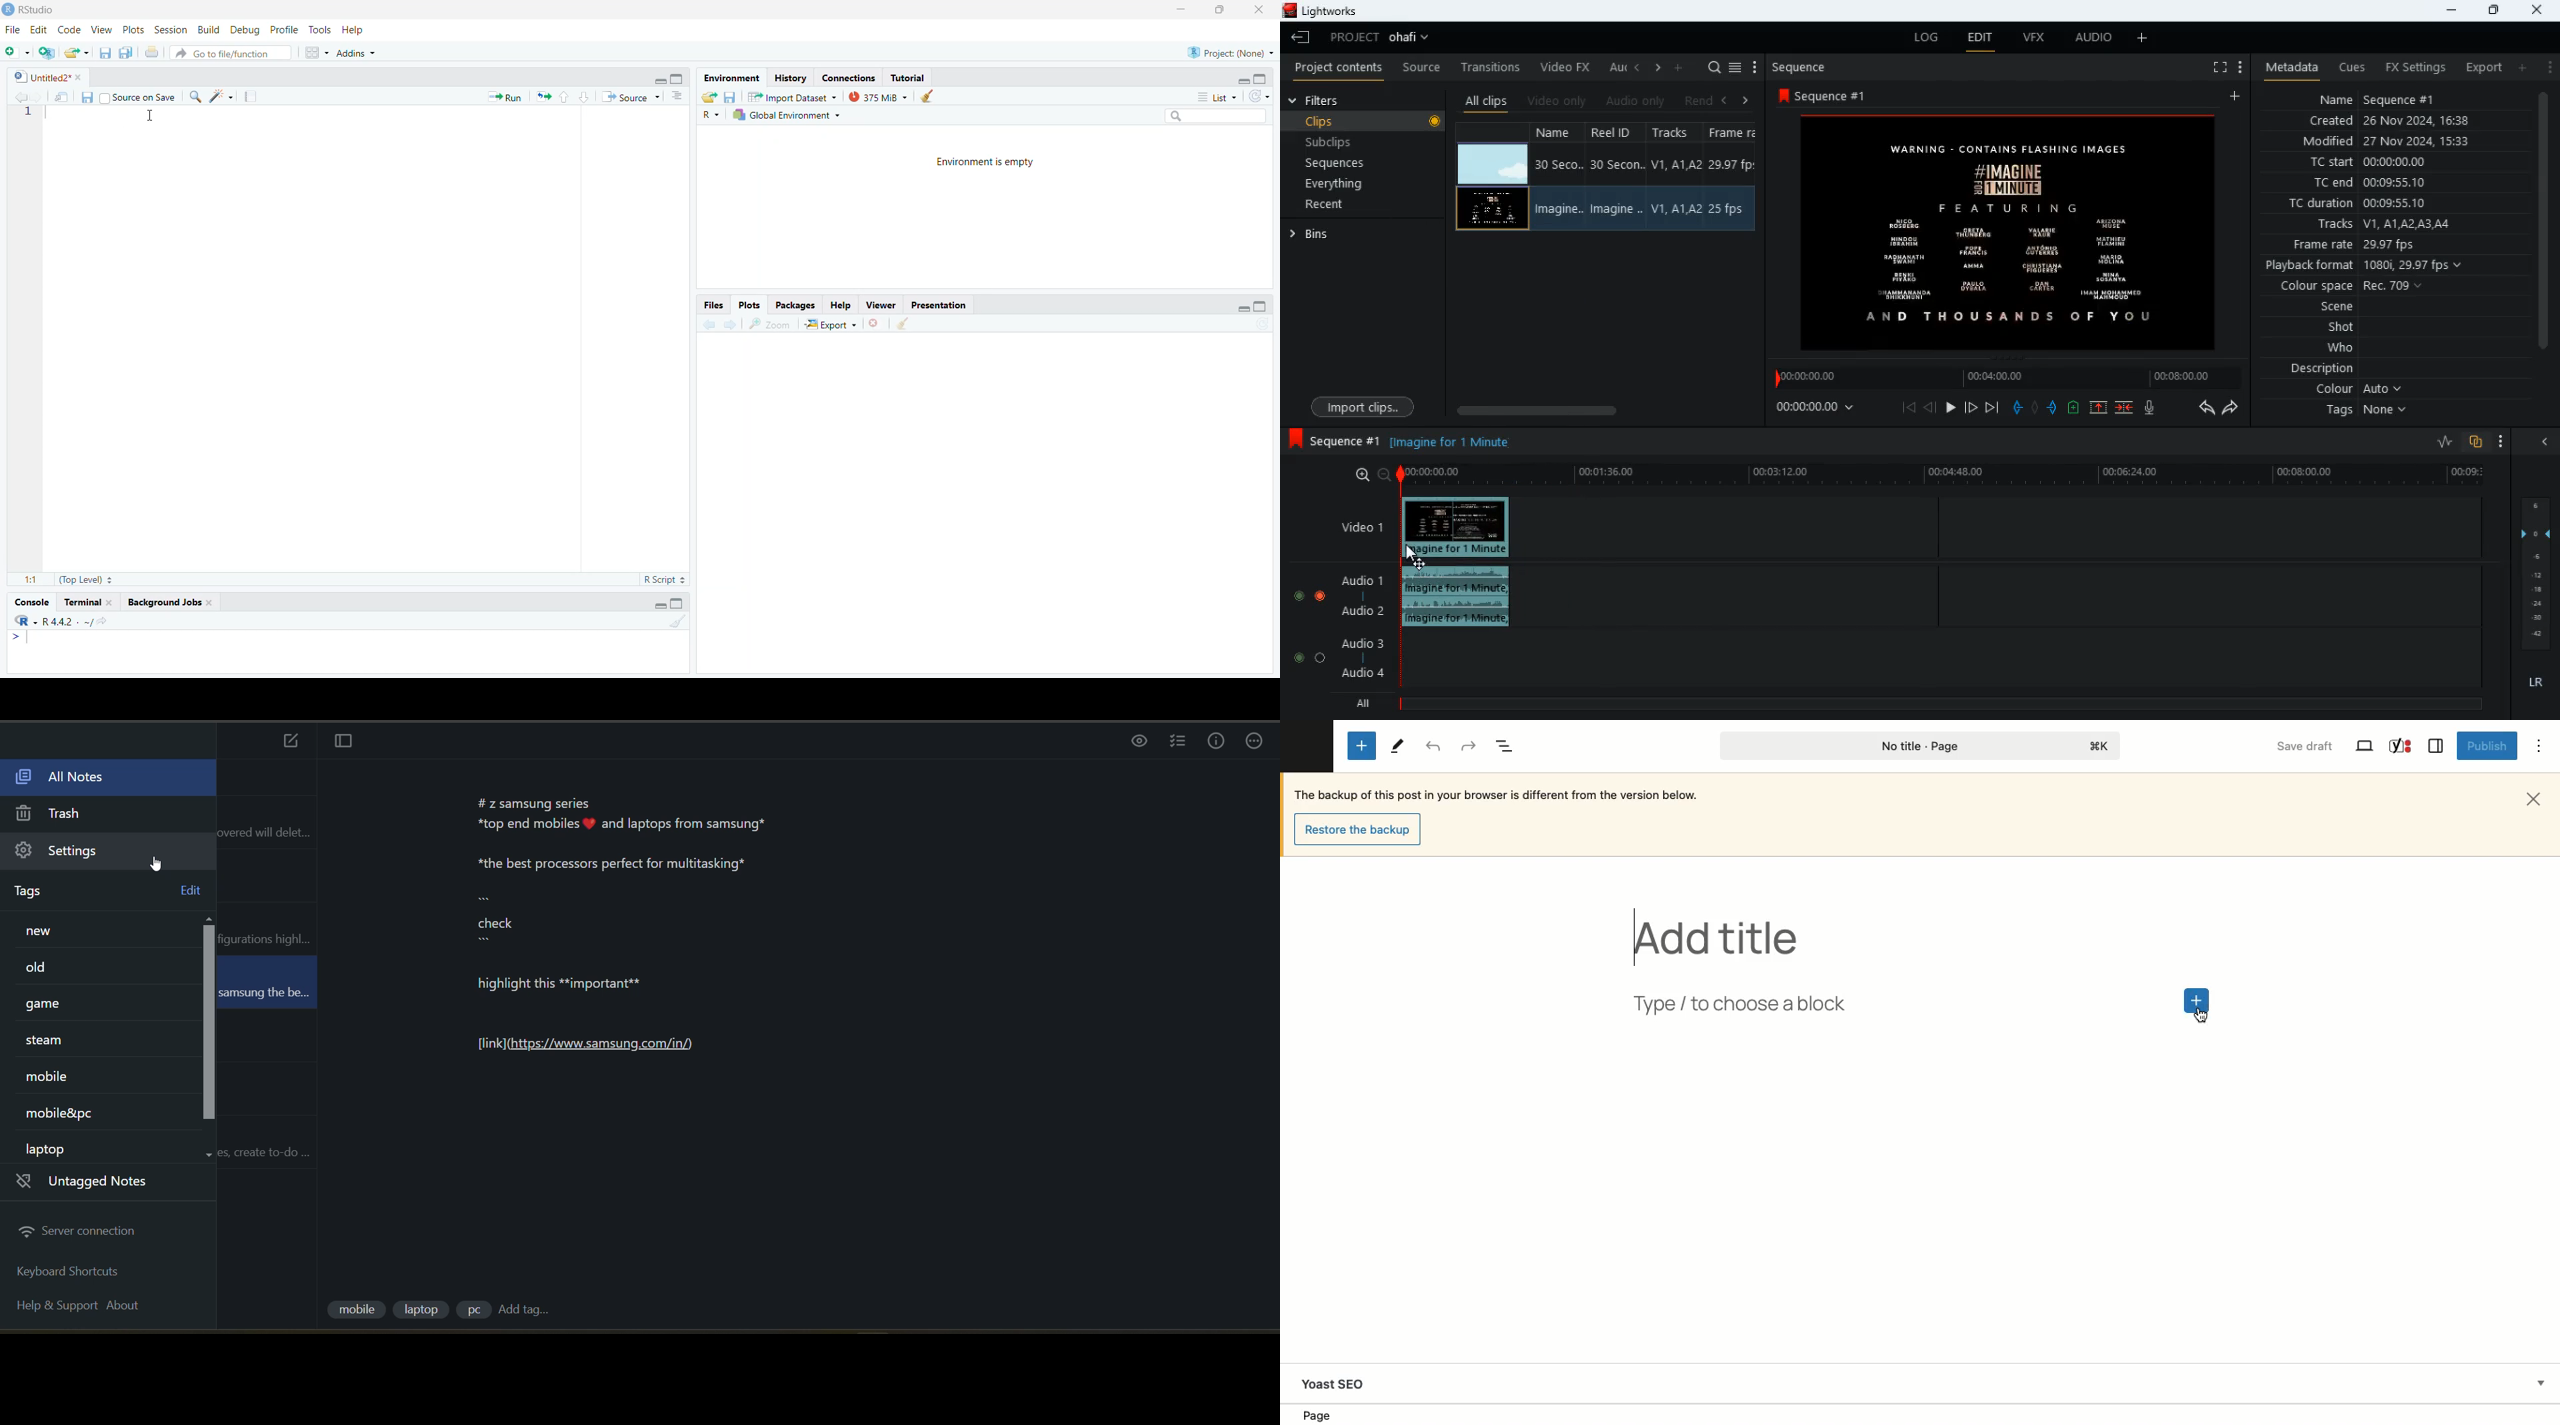 This screenshot has height=1428, width=2576. Describe the element at coordinates (1181, 11) in the screenshot. I see `minimize` at that location.